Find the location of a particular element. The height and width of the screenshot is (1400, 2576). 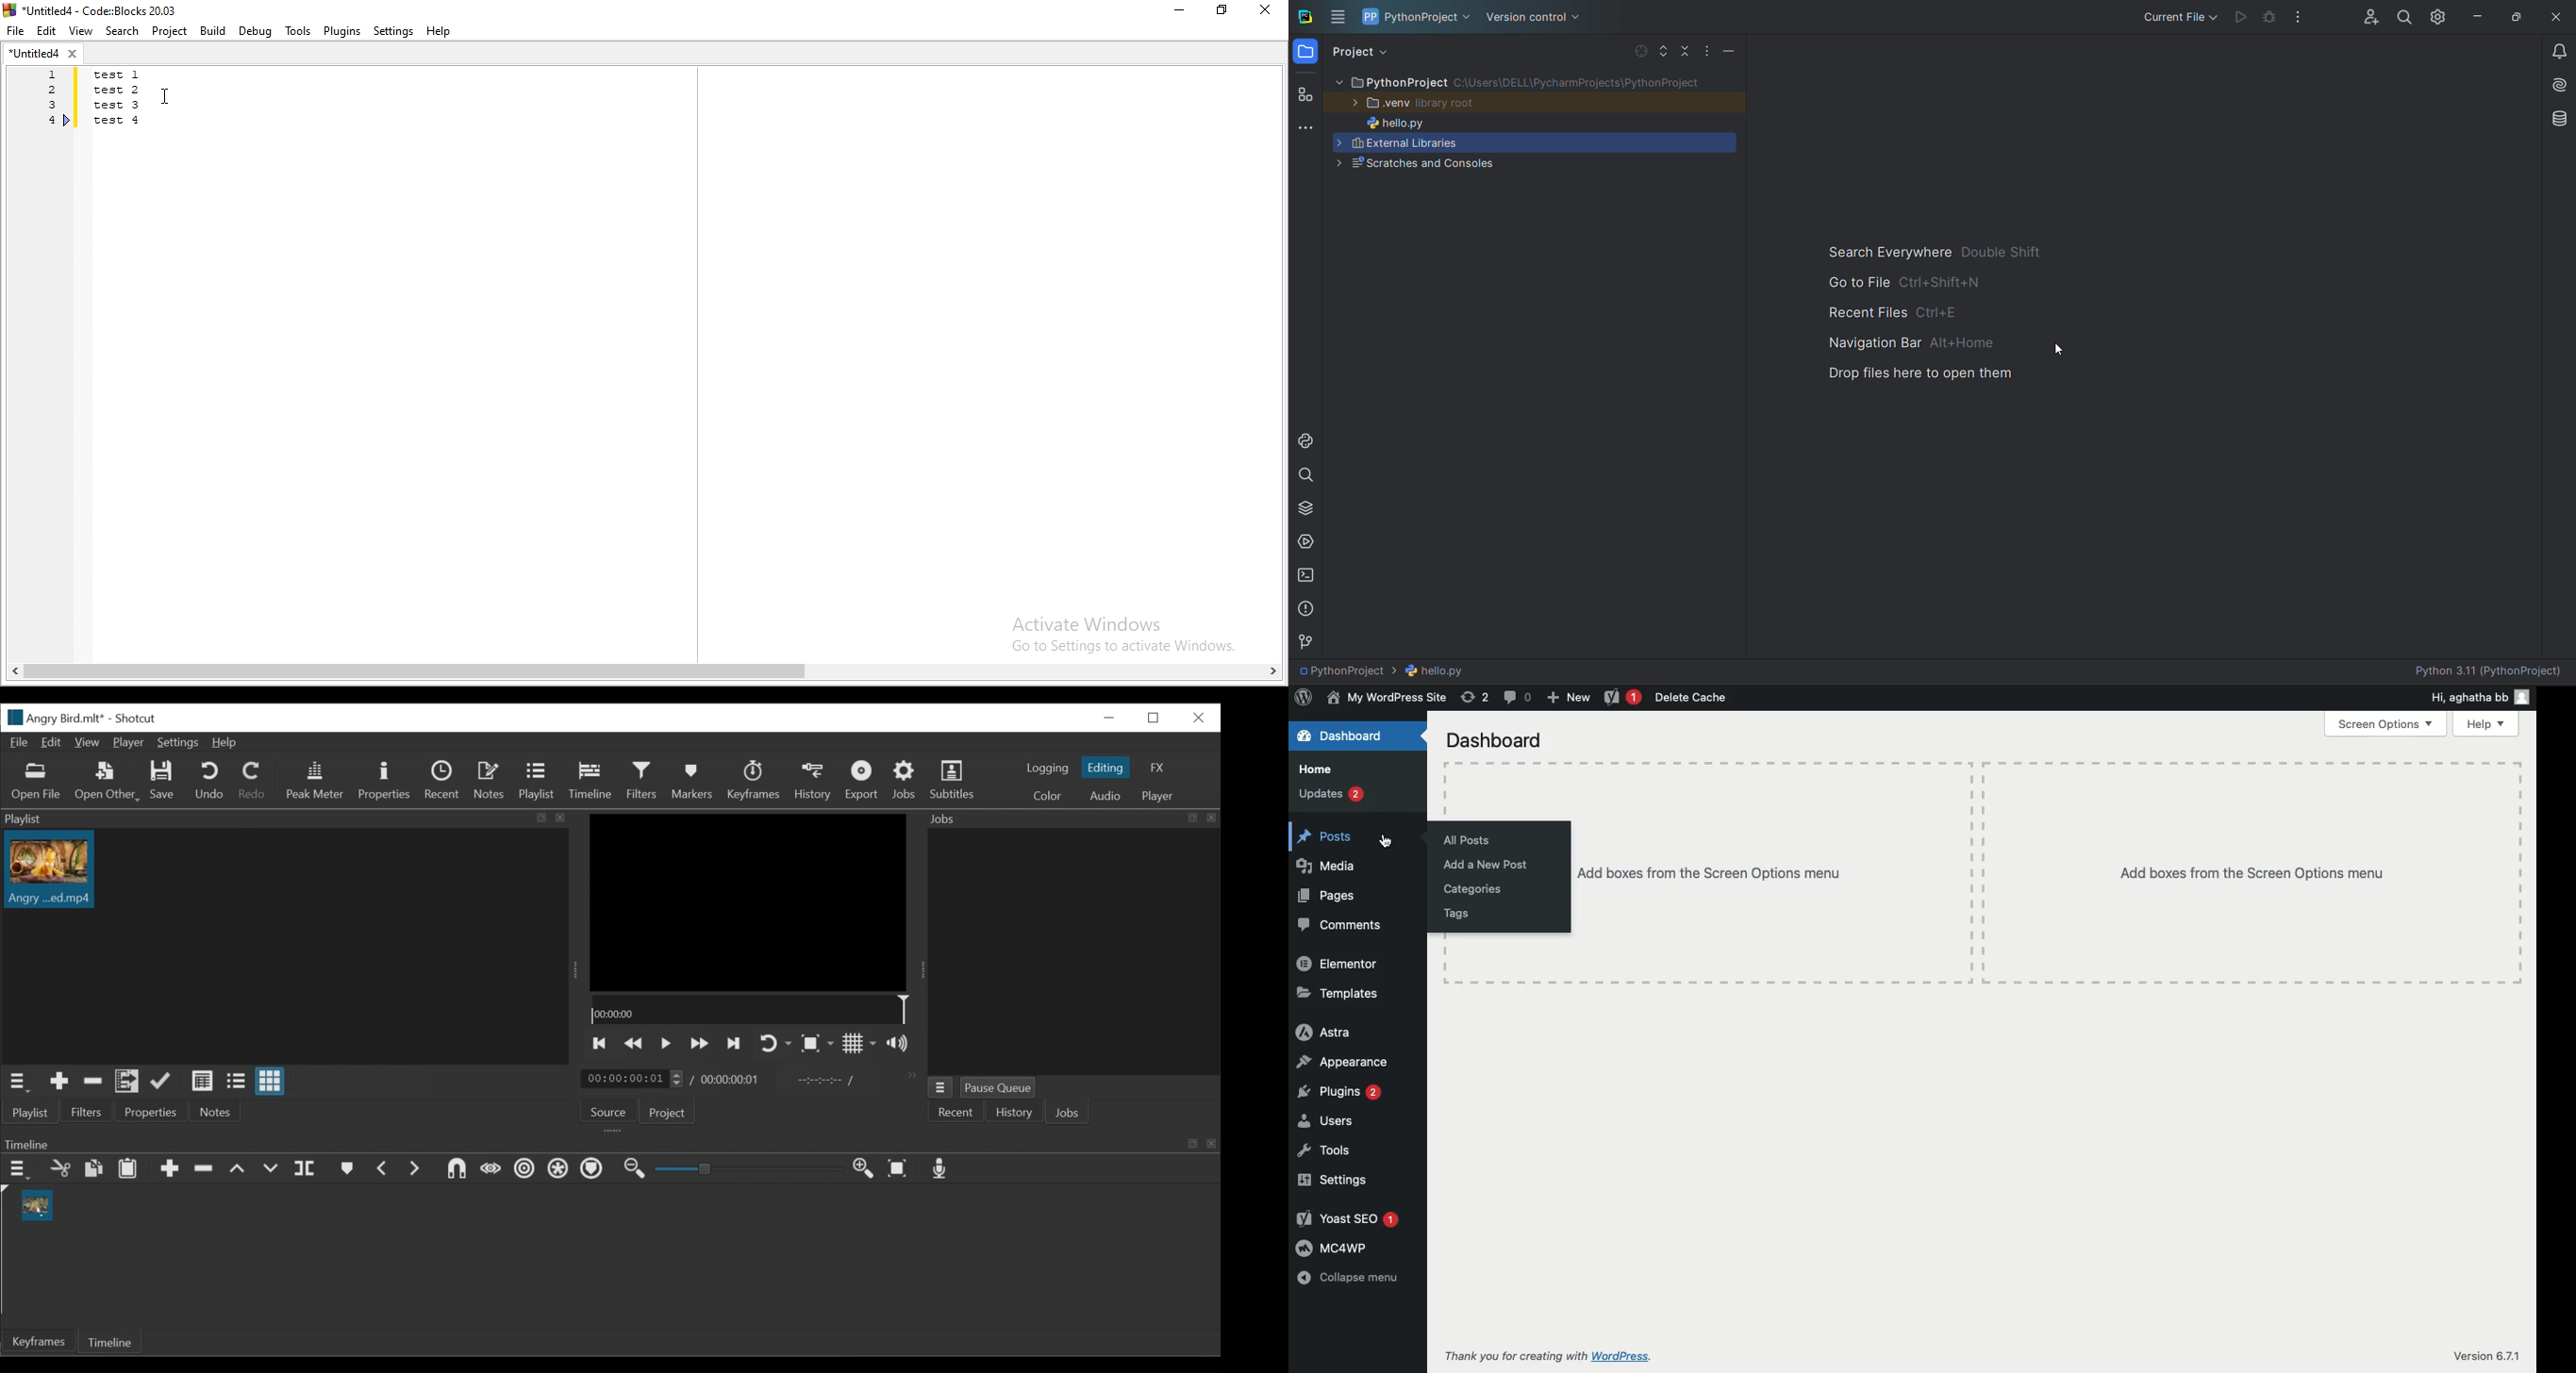

History is located at coordinates (814, 781).